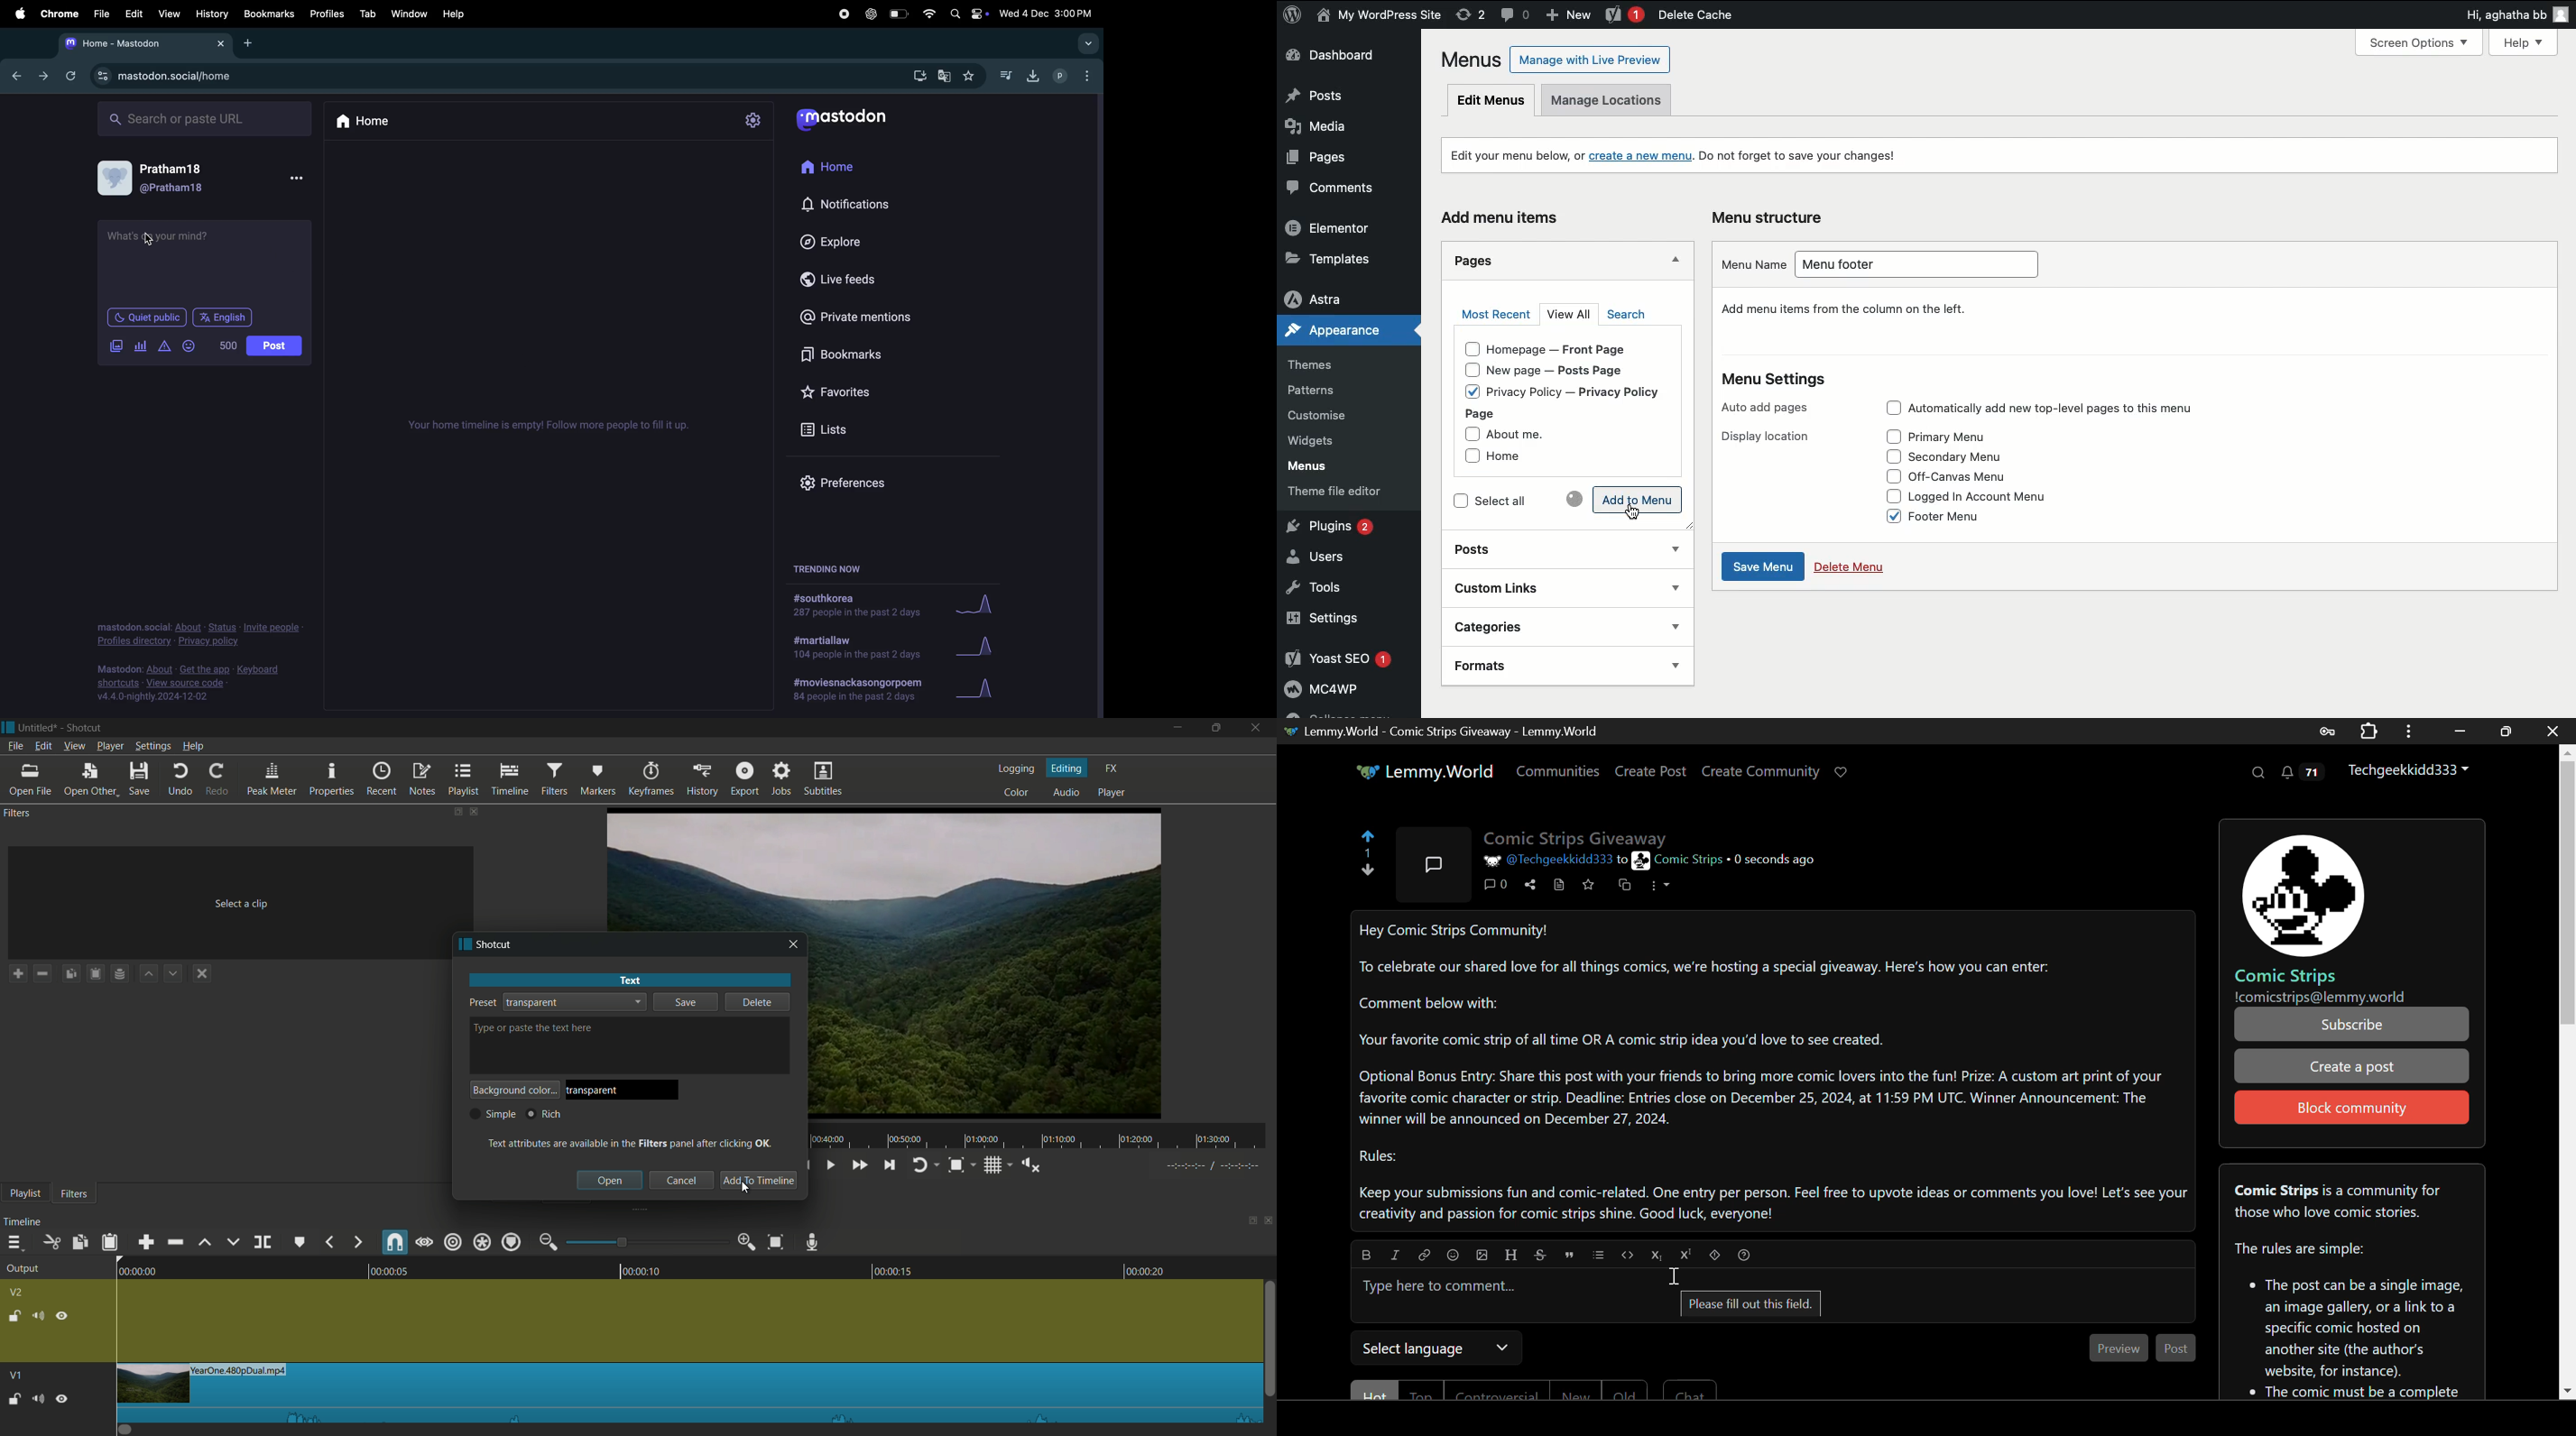  I want to click on Comic Strips Giveaway, so click(1578, 834).